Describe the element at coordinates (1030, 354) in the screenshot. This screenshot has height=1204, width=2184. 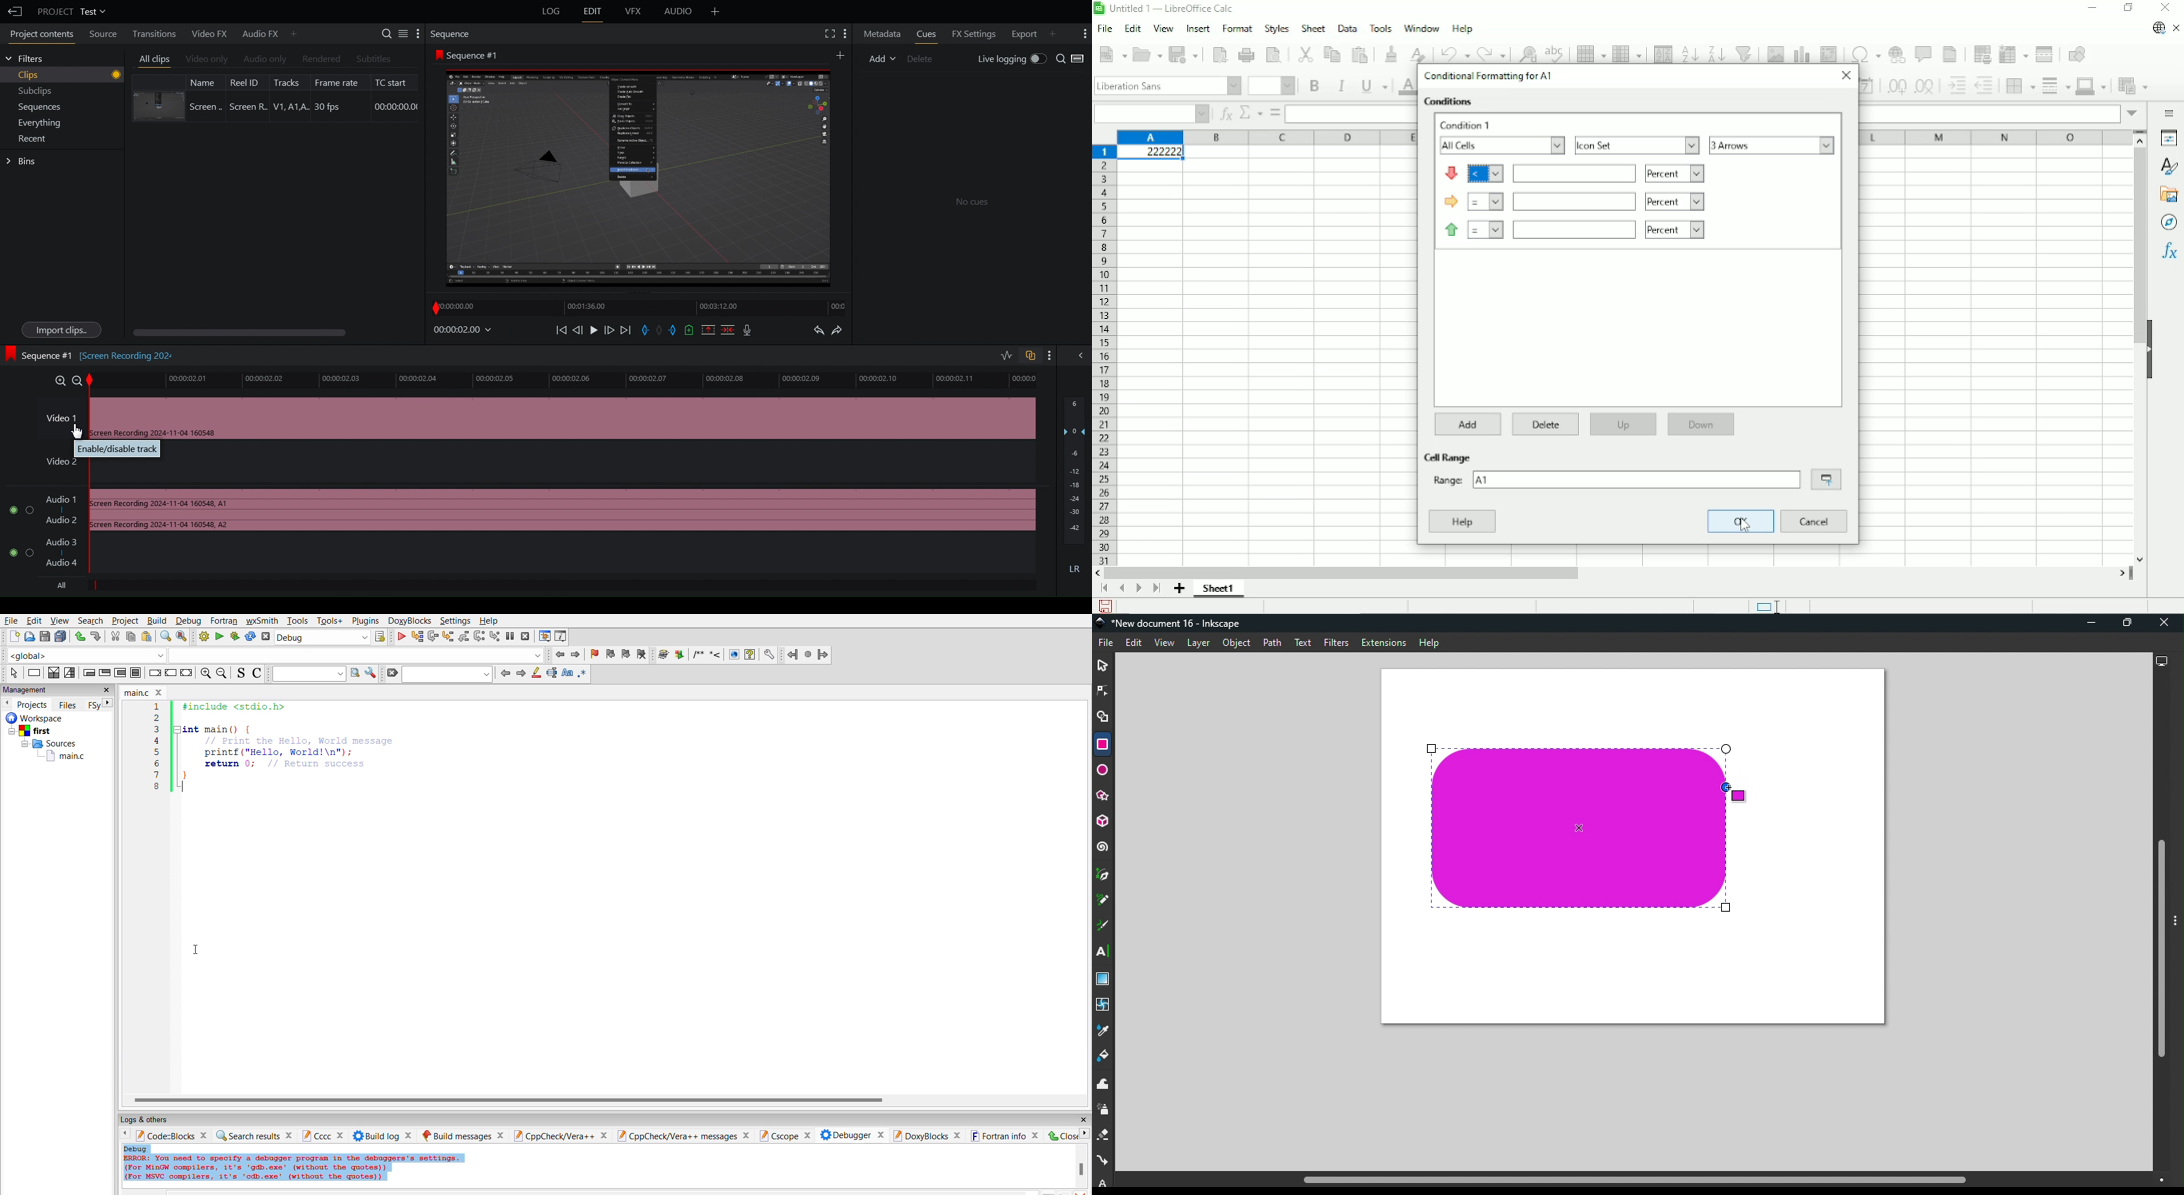
I see `Toggle Auto Sync` at that location.